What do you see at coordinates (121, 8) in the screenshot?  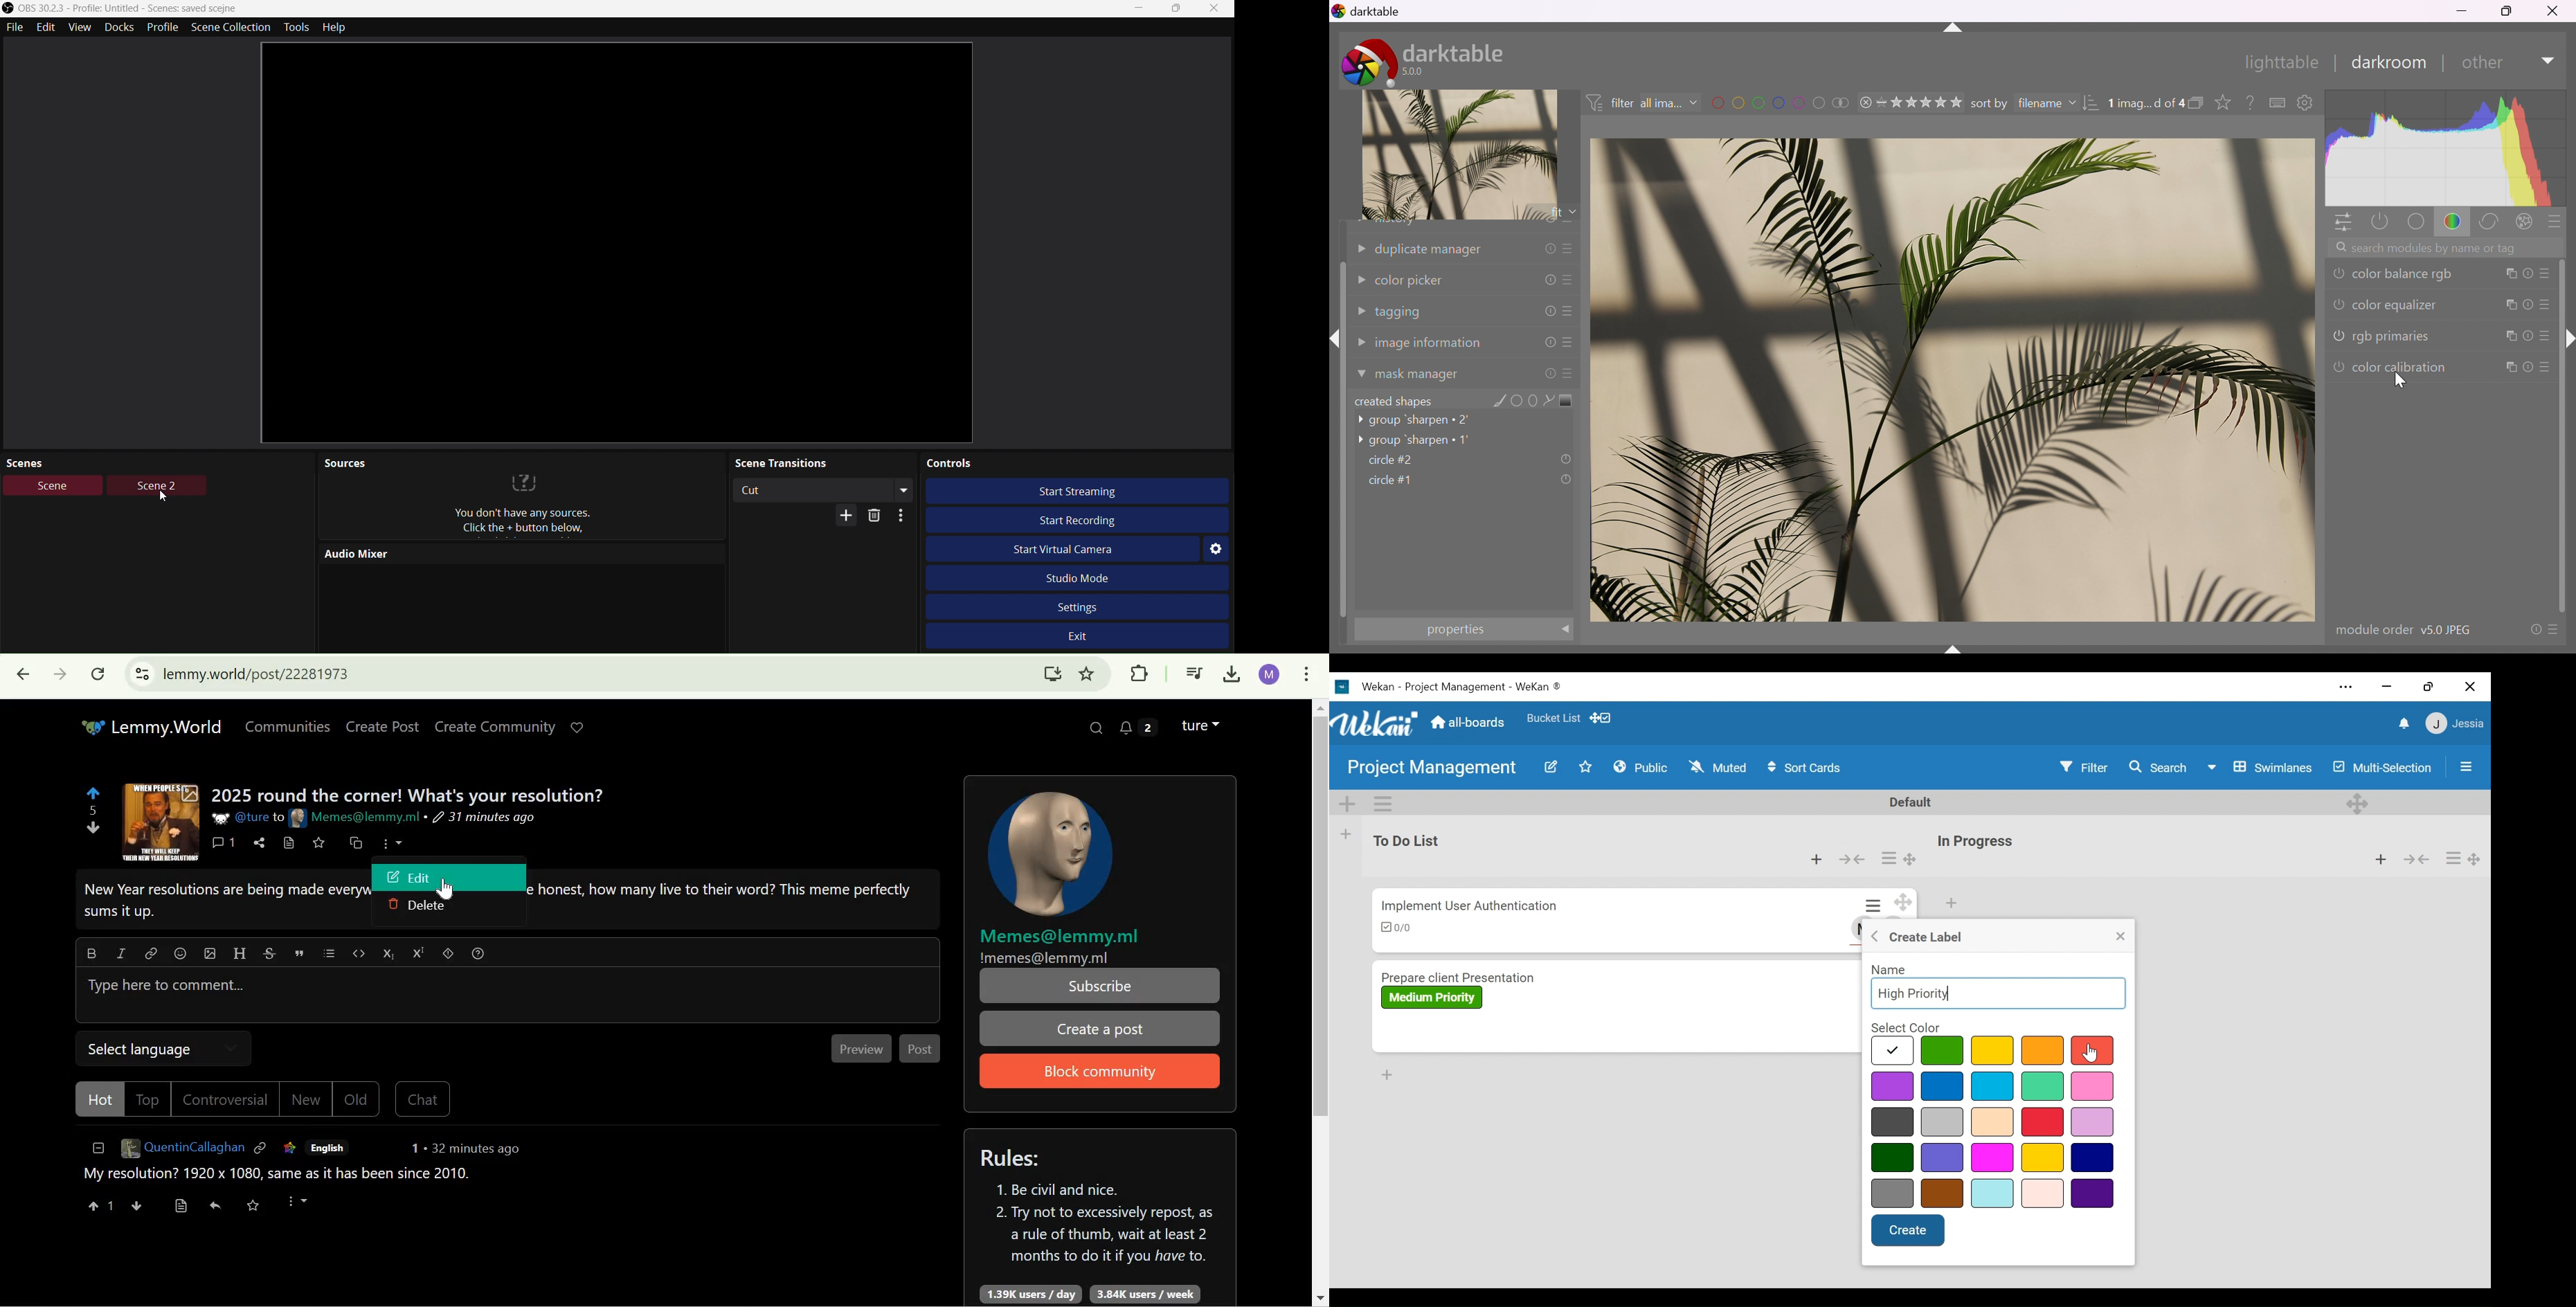 I see `OBS Studio` at bounding box center [121, 8].